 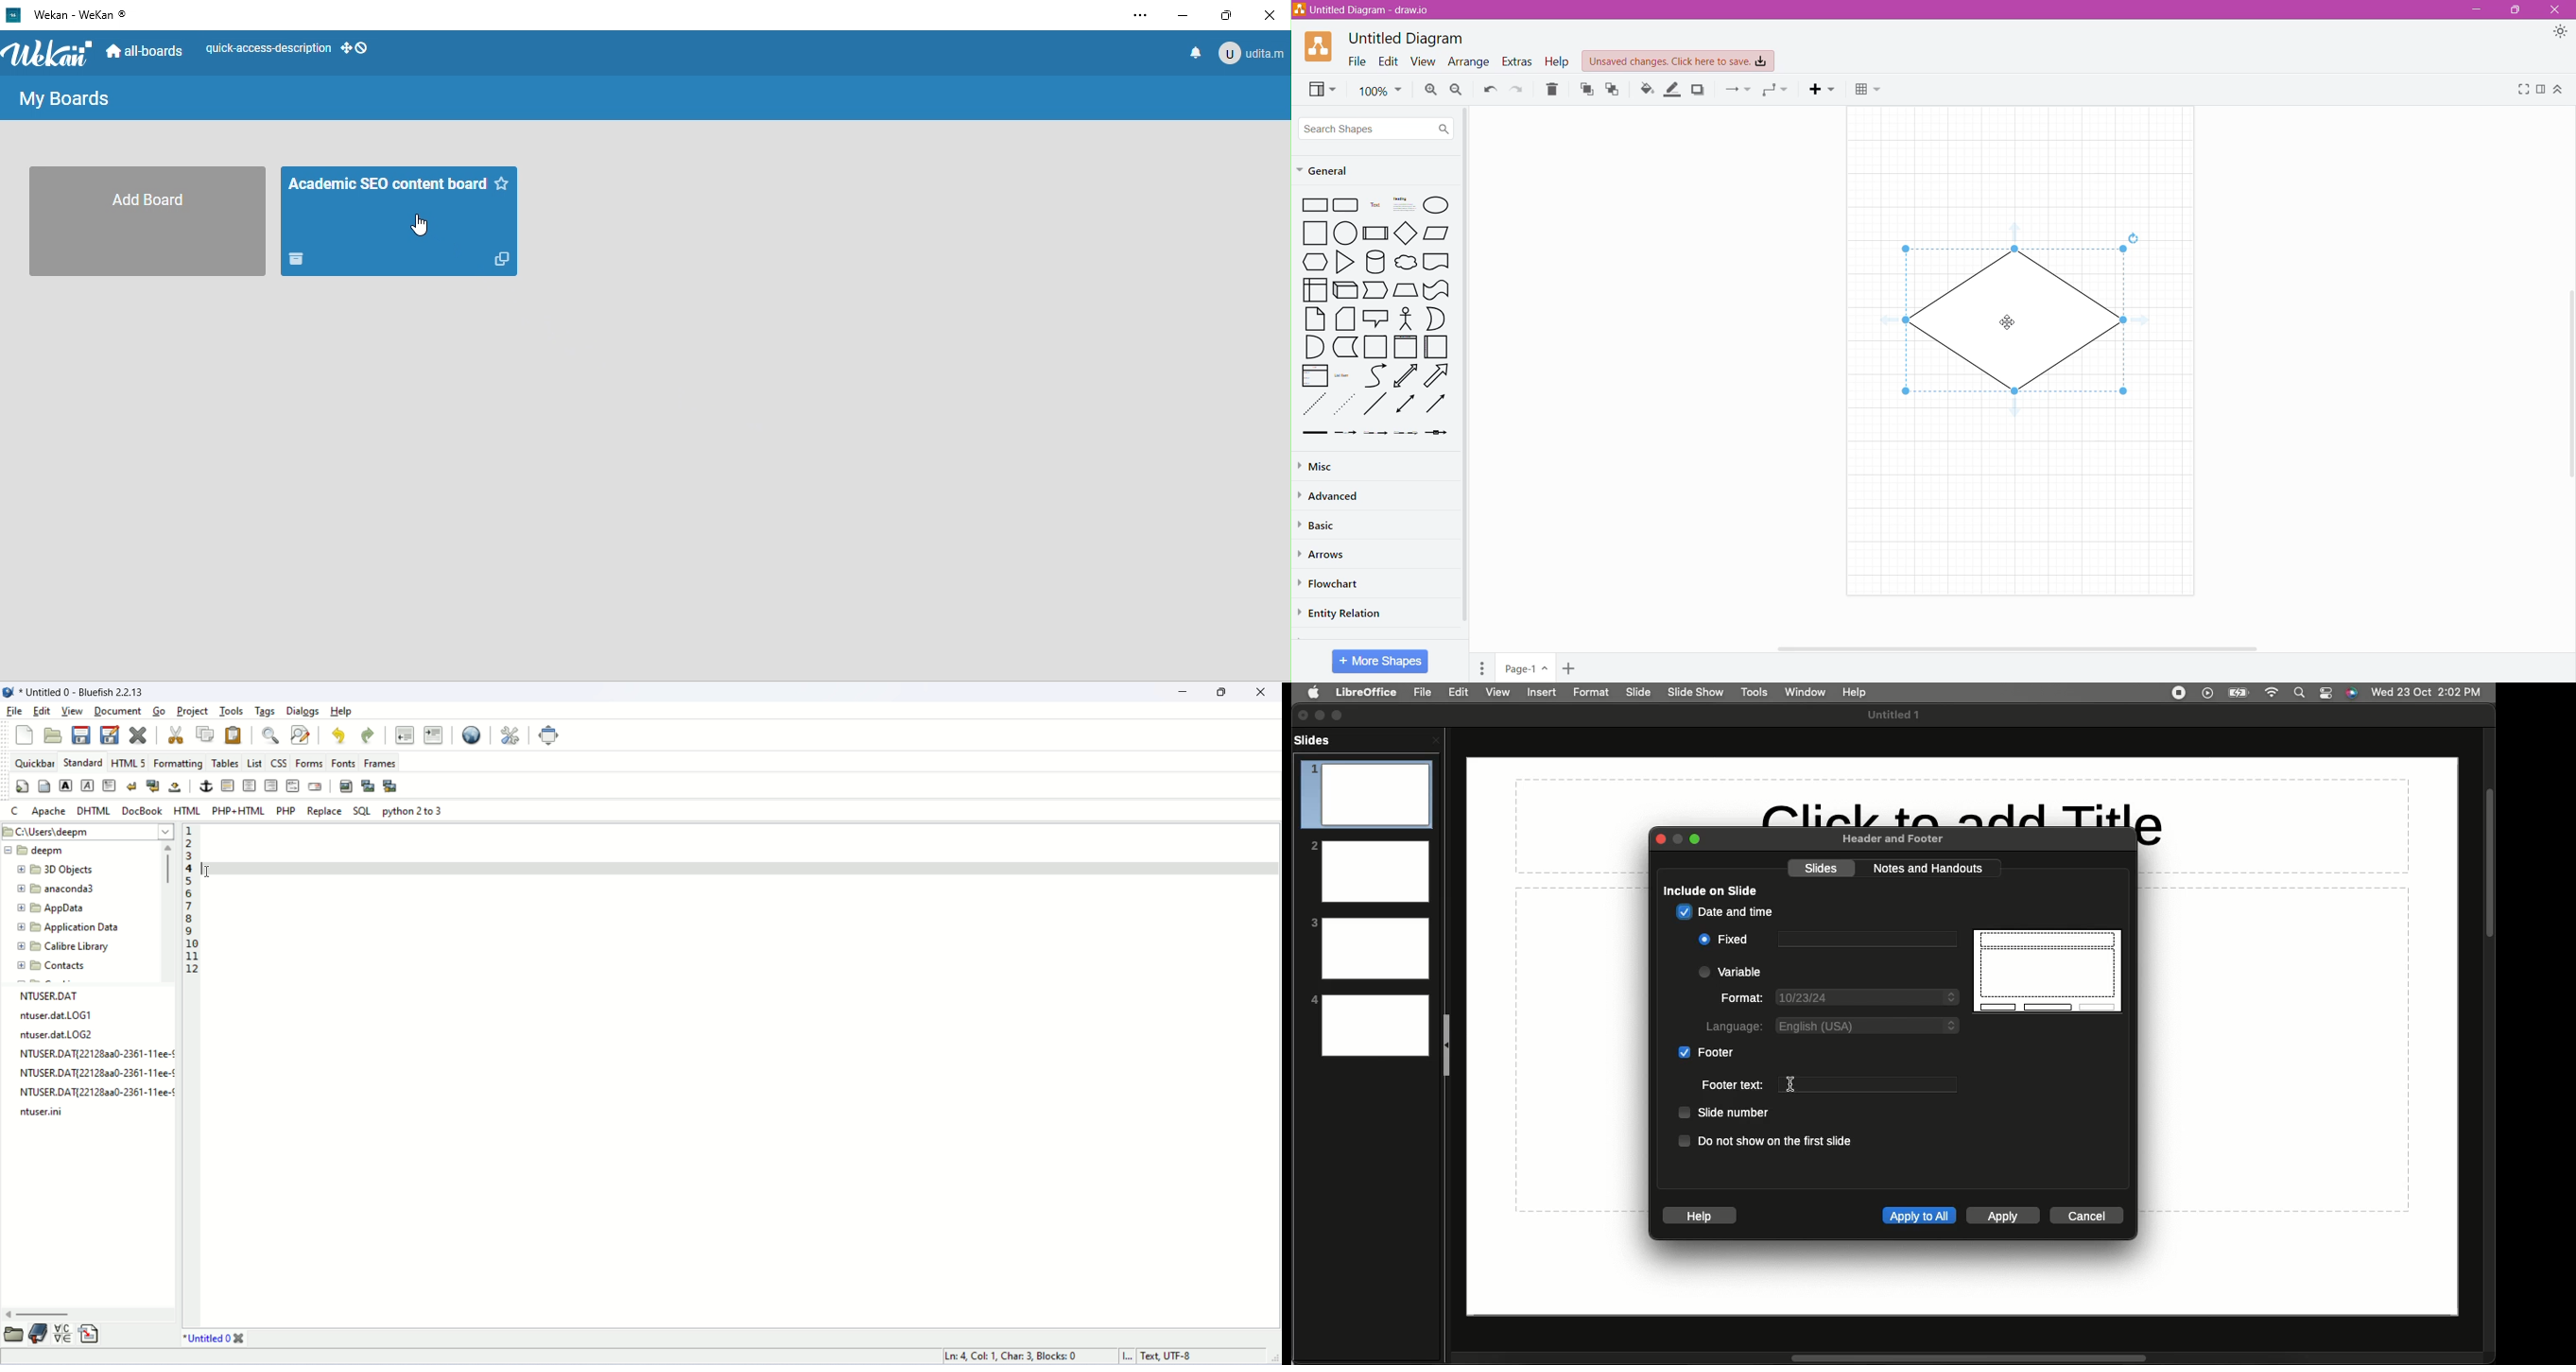 What do you see at coordinates (159, 712) in the screenshot?
I see `go` at bounding box center [159, 712].